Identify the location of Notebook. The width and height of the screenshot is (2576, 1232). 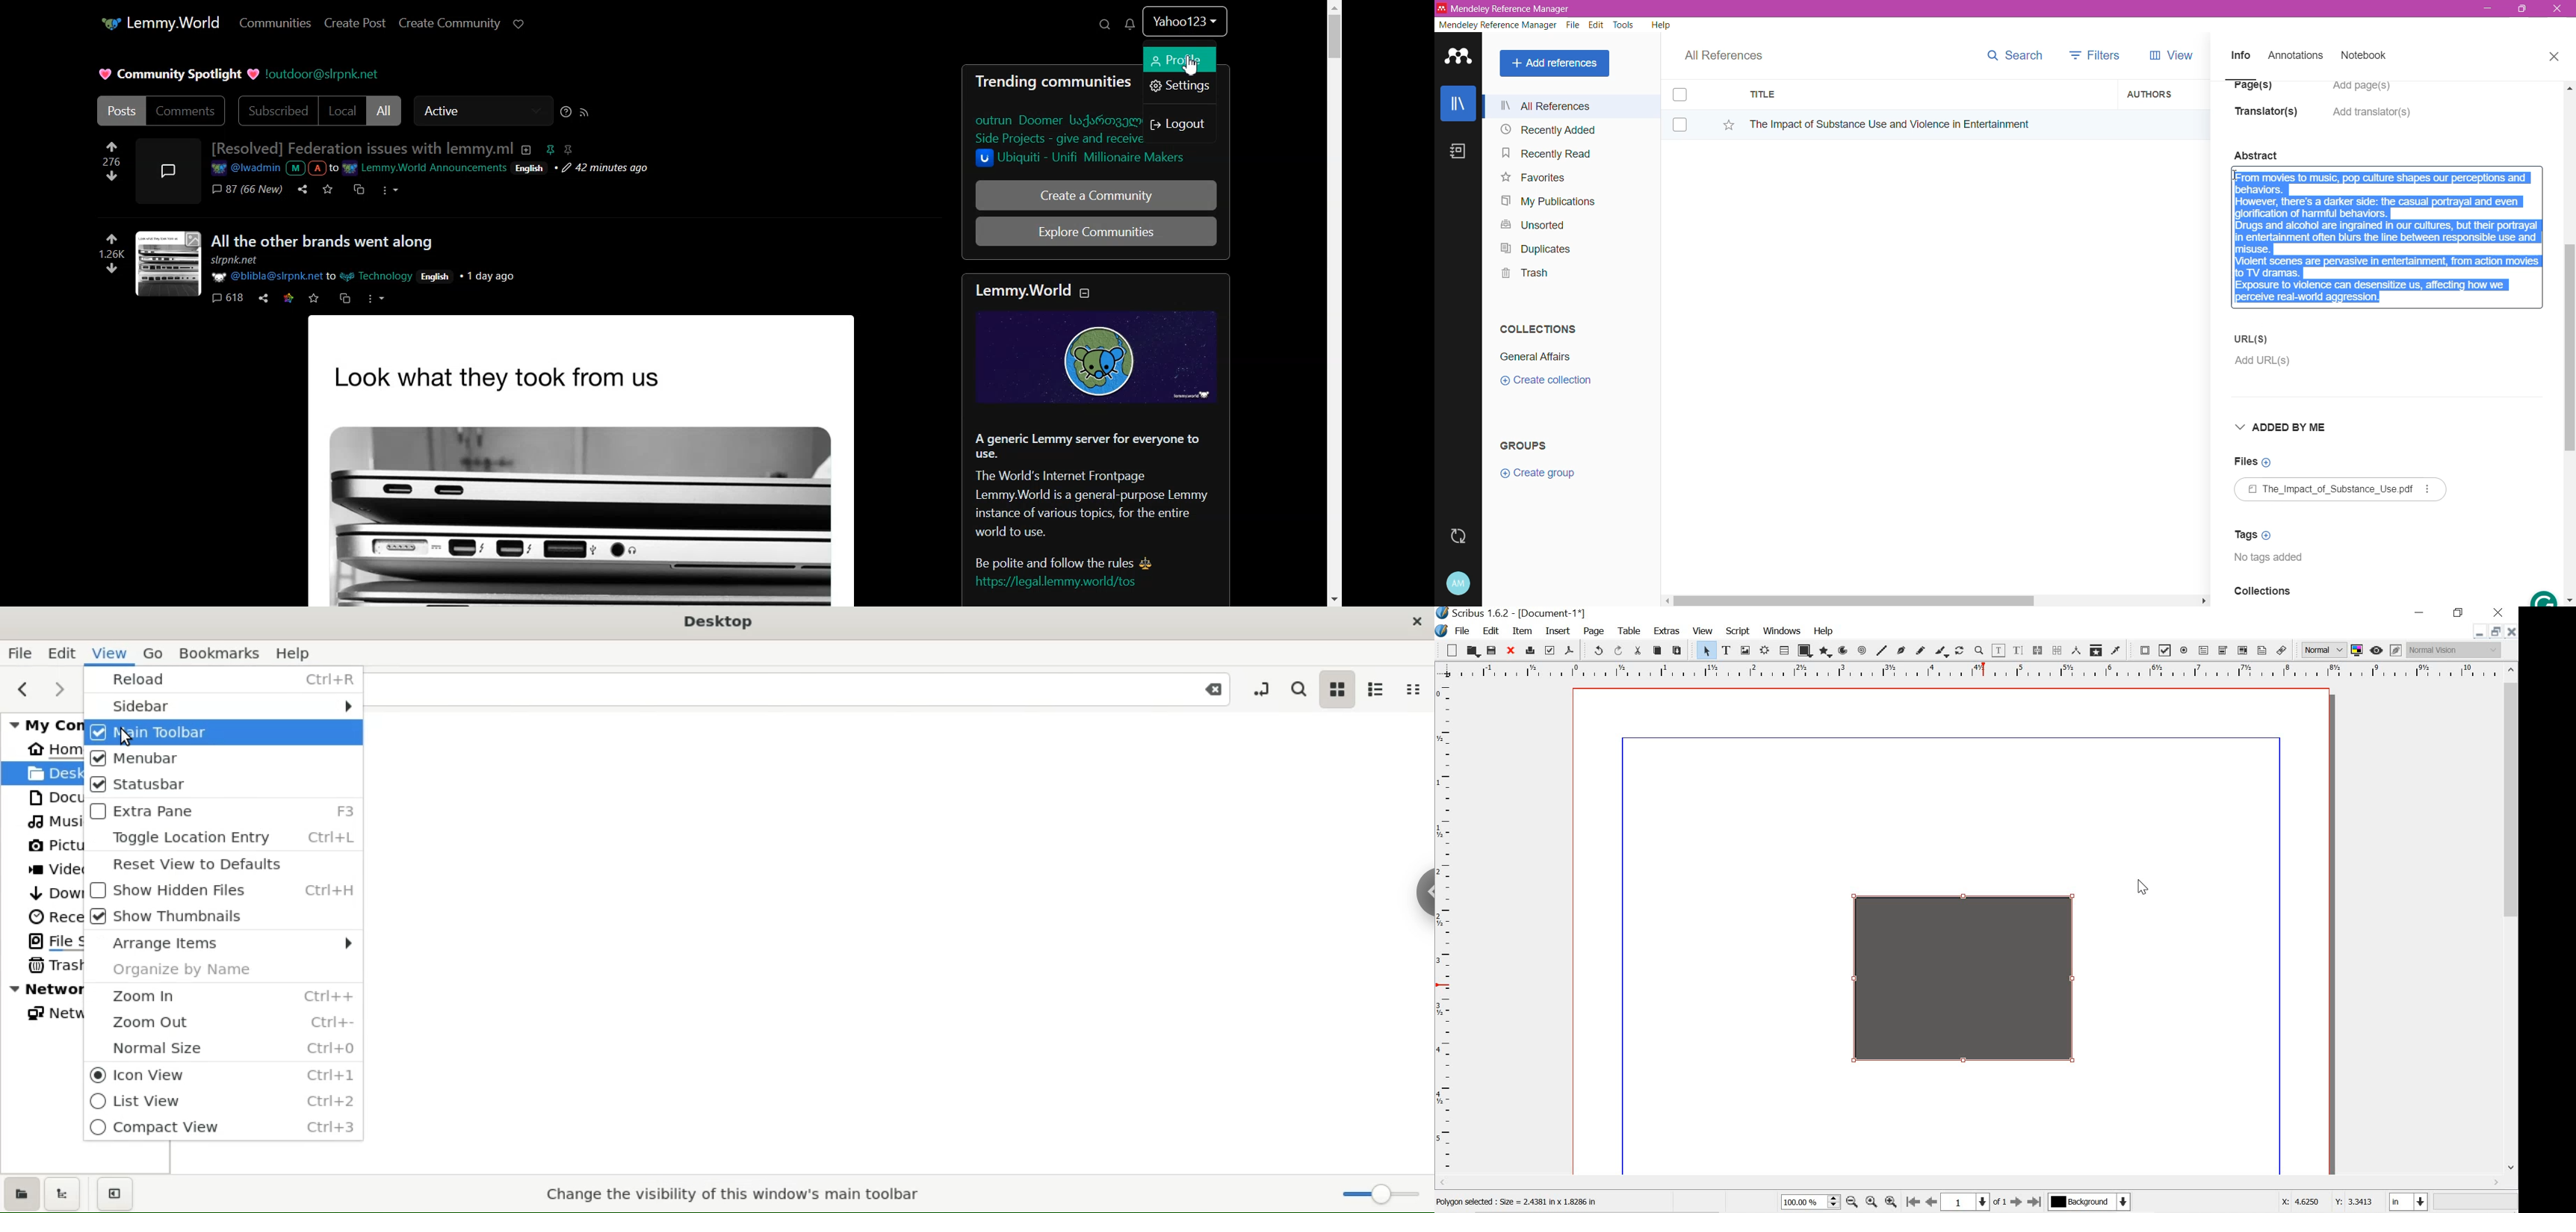
(2368, 56).